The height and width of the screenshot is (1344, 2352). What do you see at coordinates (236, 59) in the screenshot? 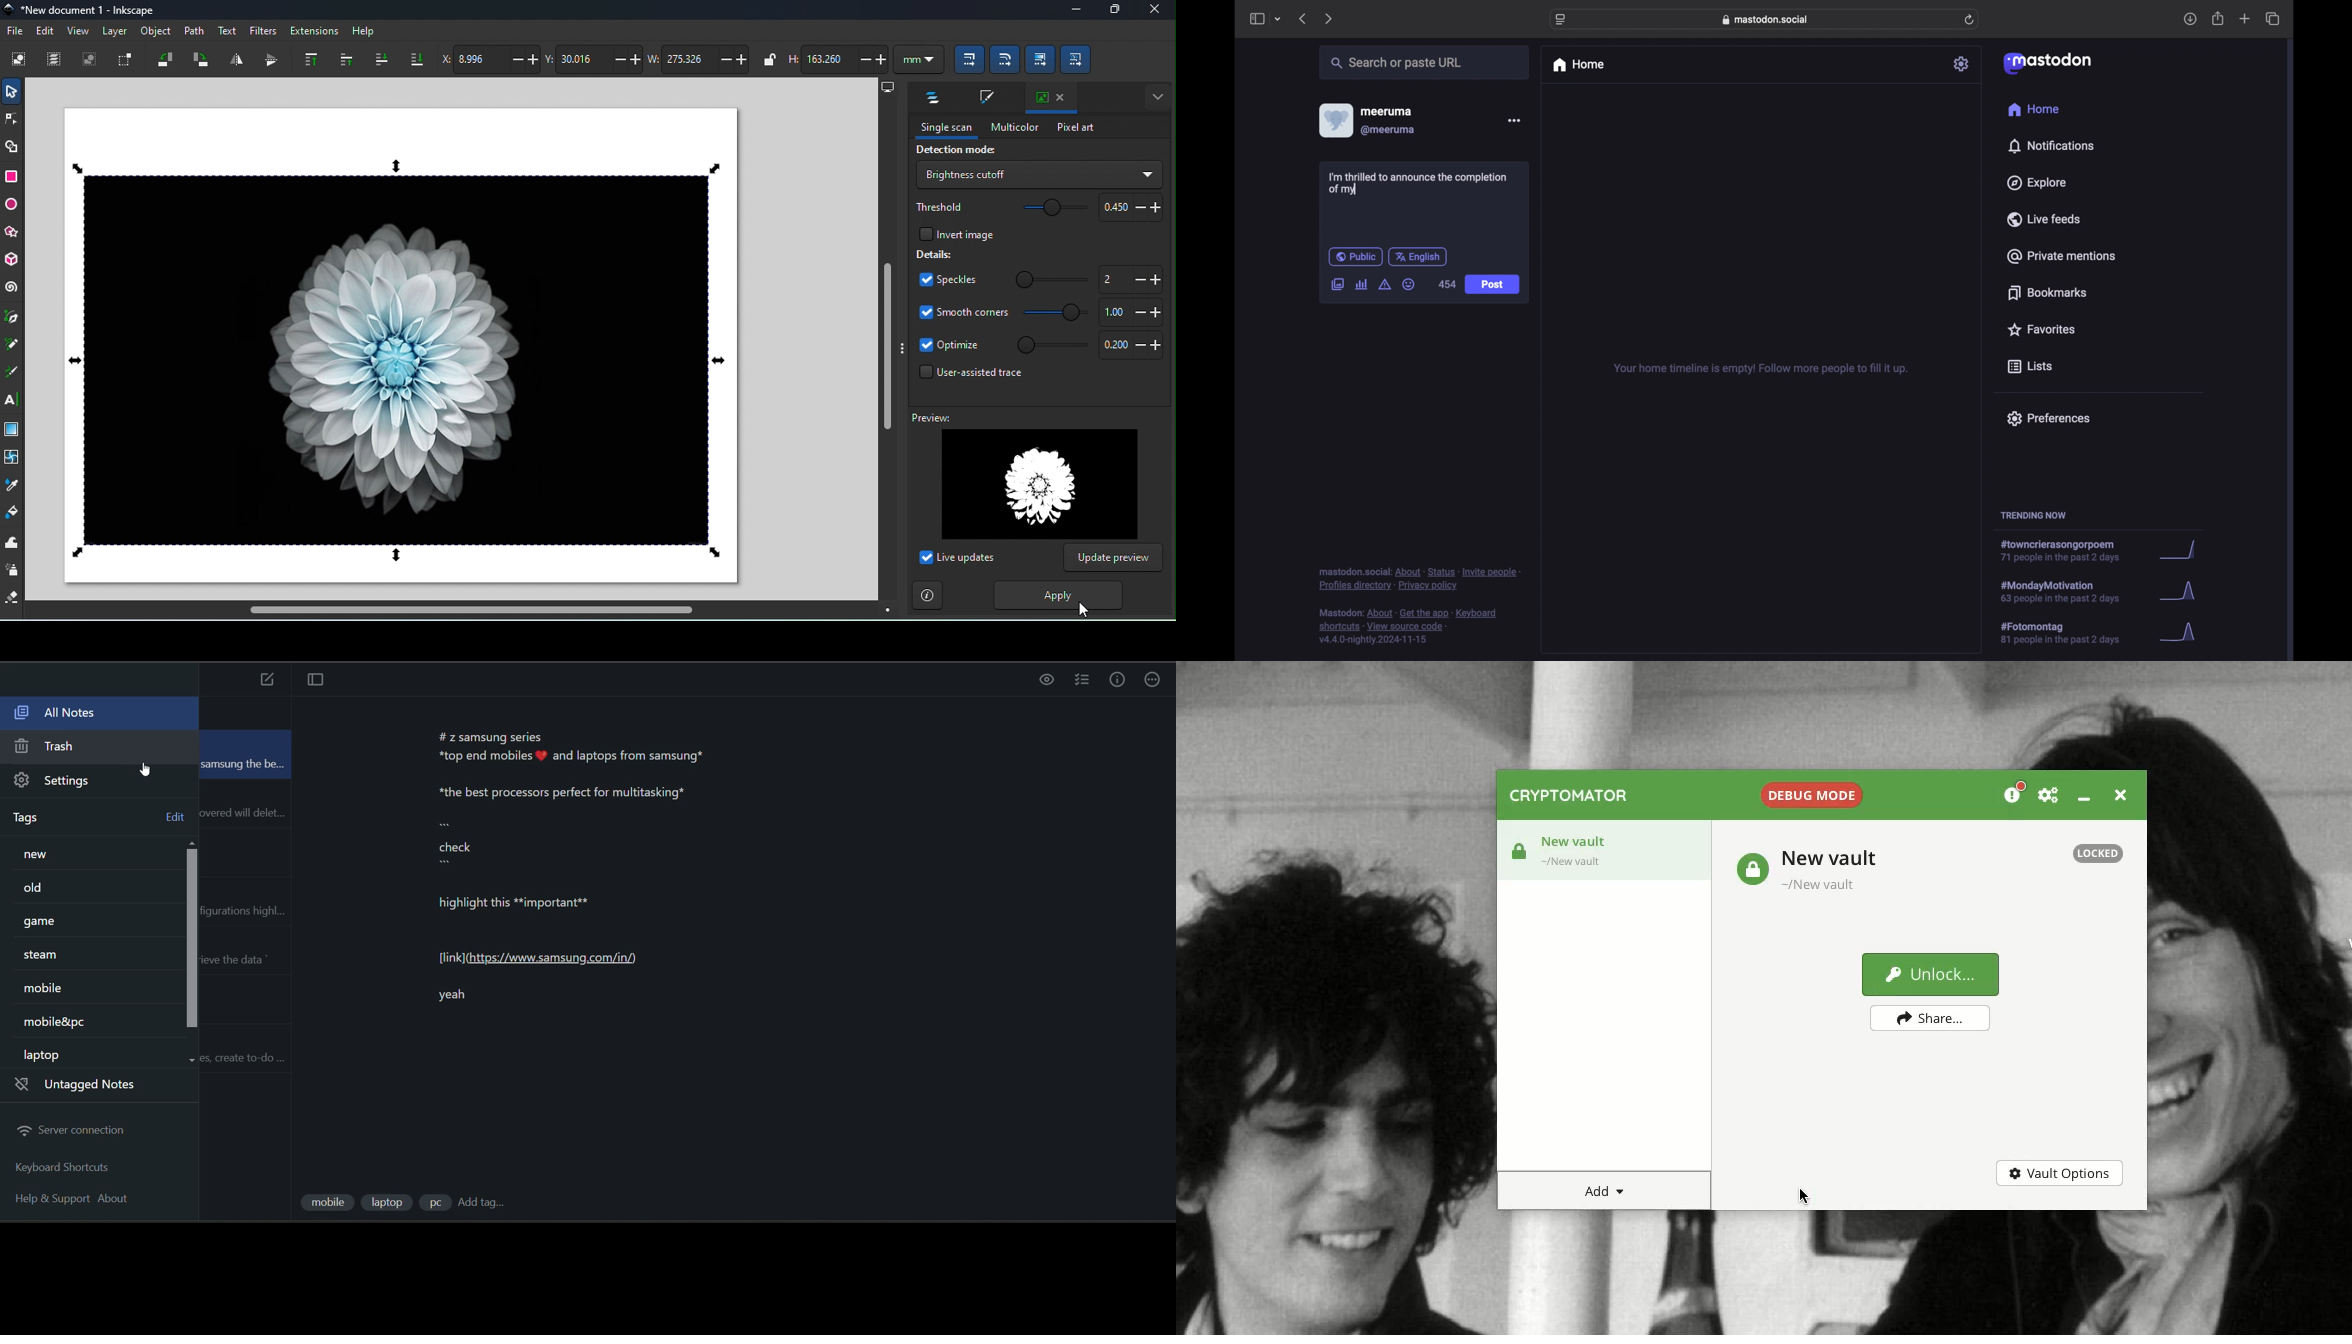
I see `Object flip horizontally` at bounding box center [236, 59].